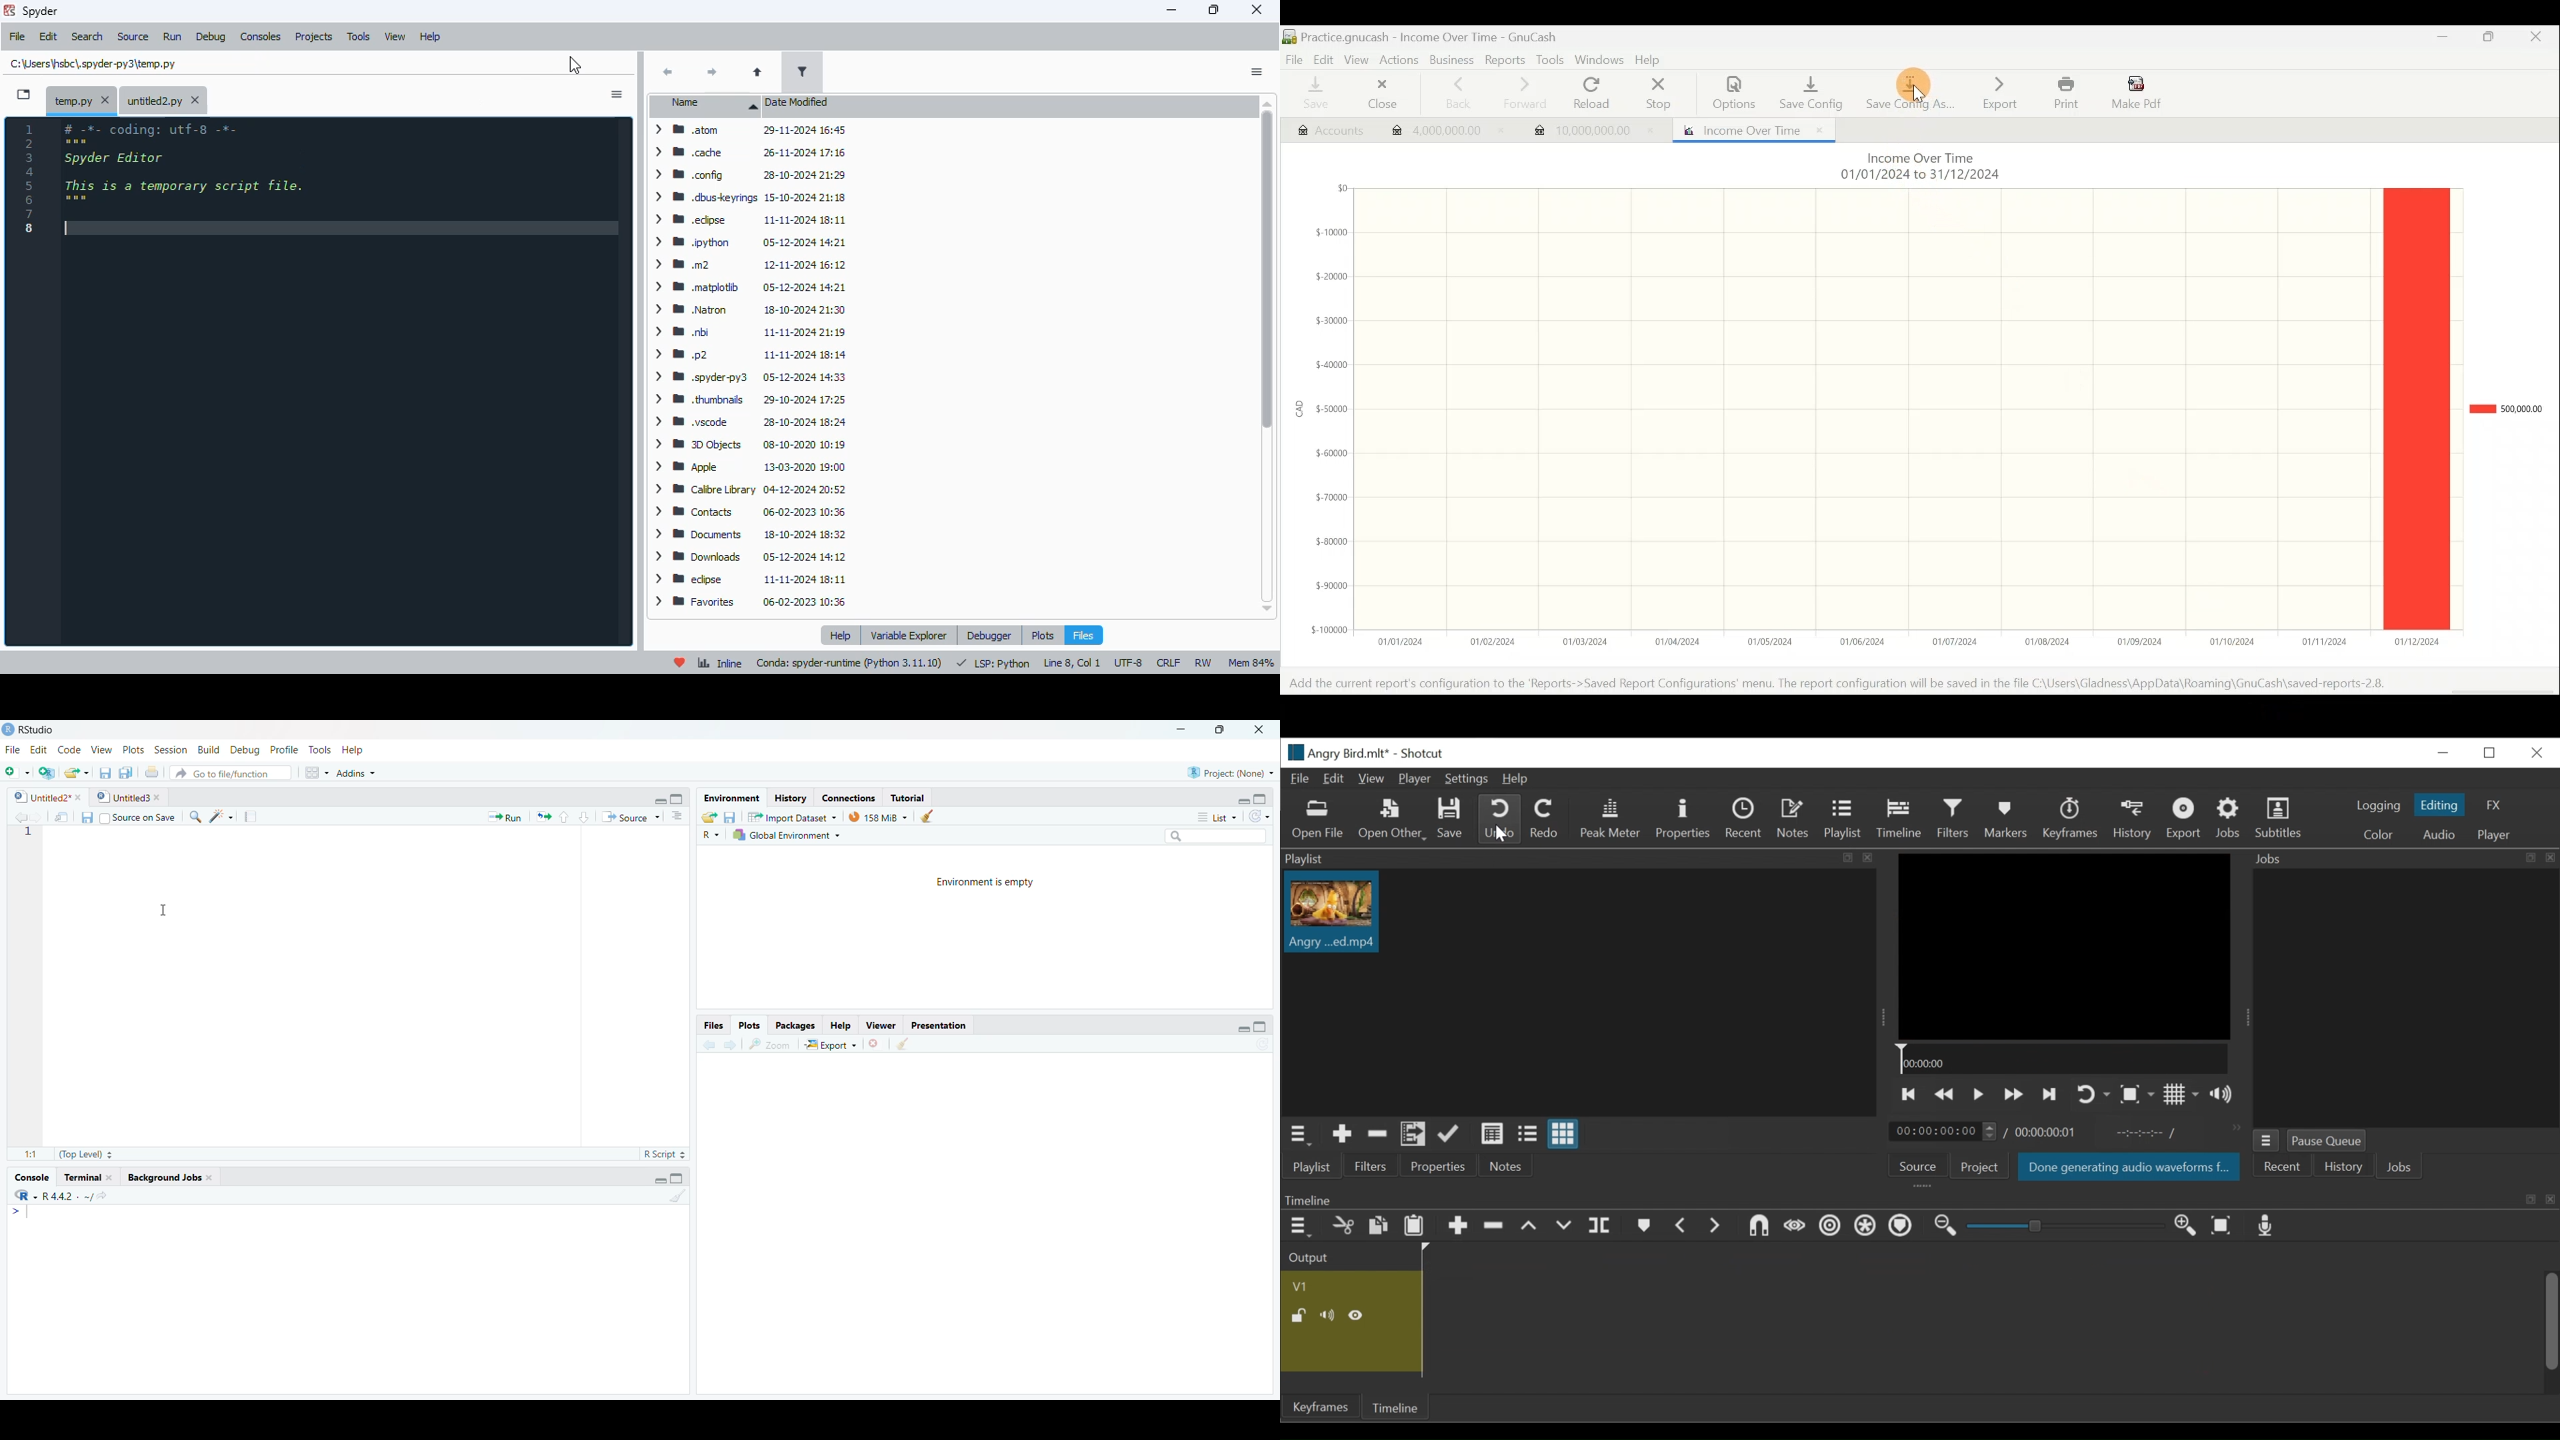 This screenshot has height=1456, width=2576. Describe the element at coordinates (321, 748) in the screenshot. I see `Tools` at that location.